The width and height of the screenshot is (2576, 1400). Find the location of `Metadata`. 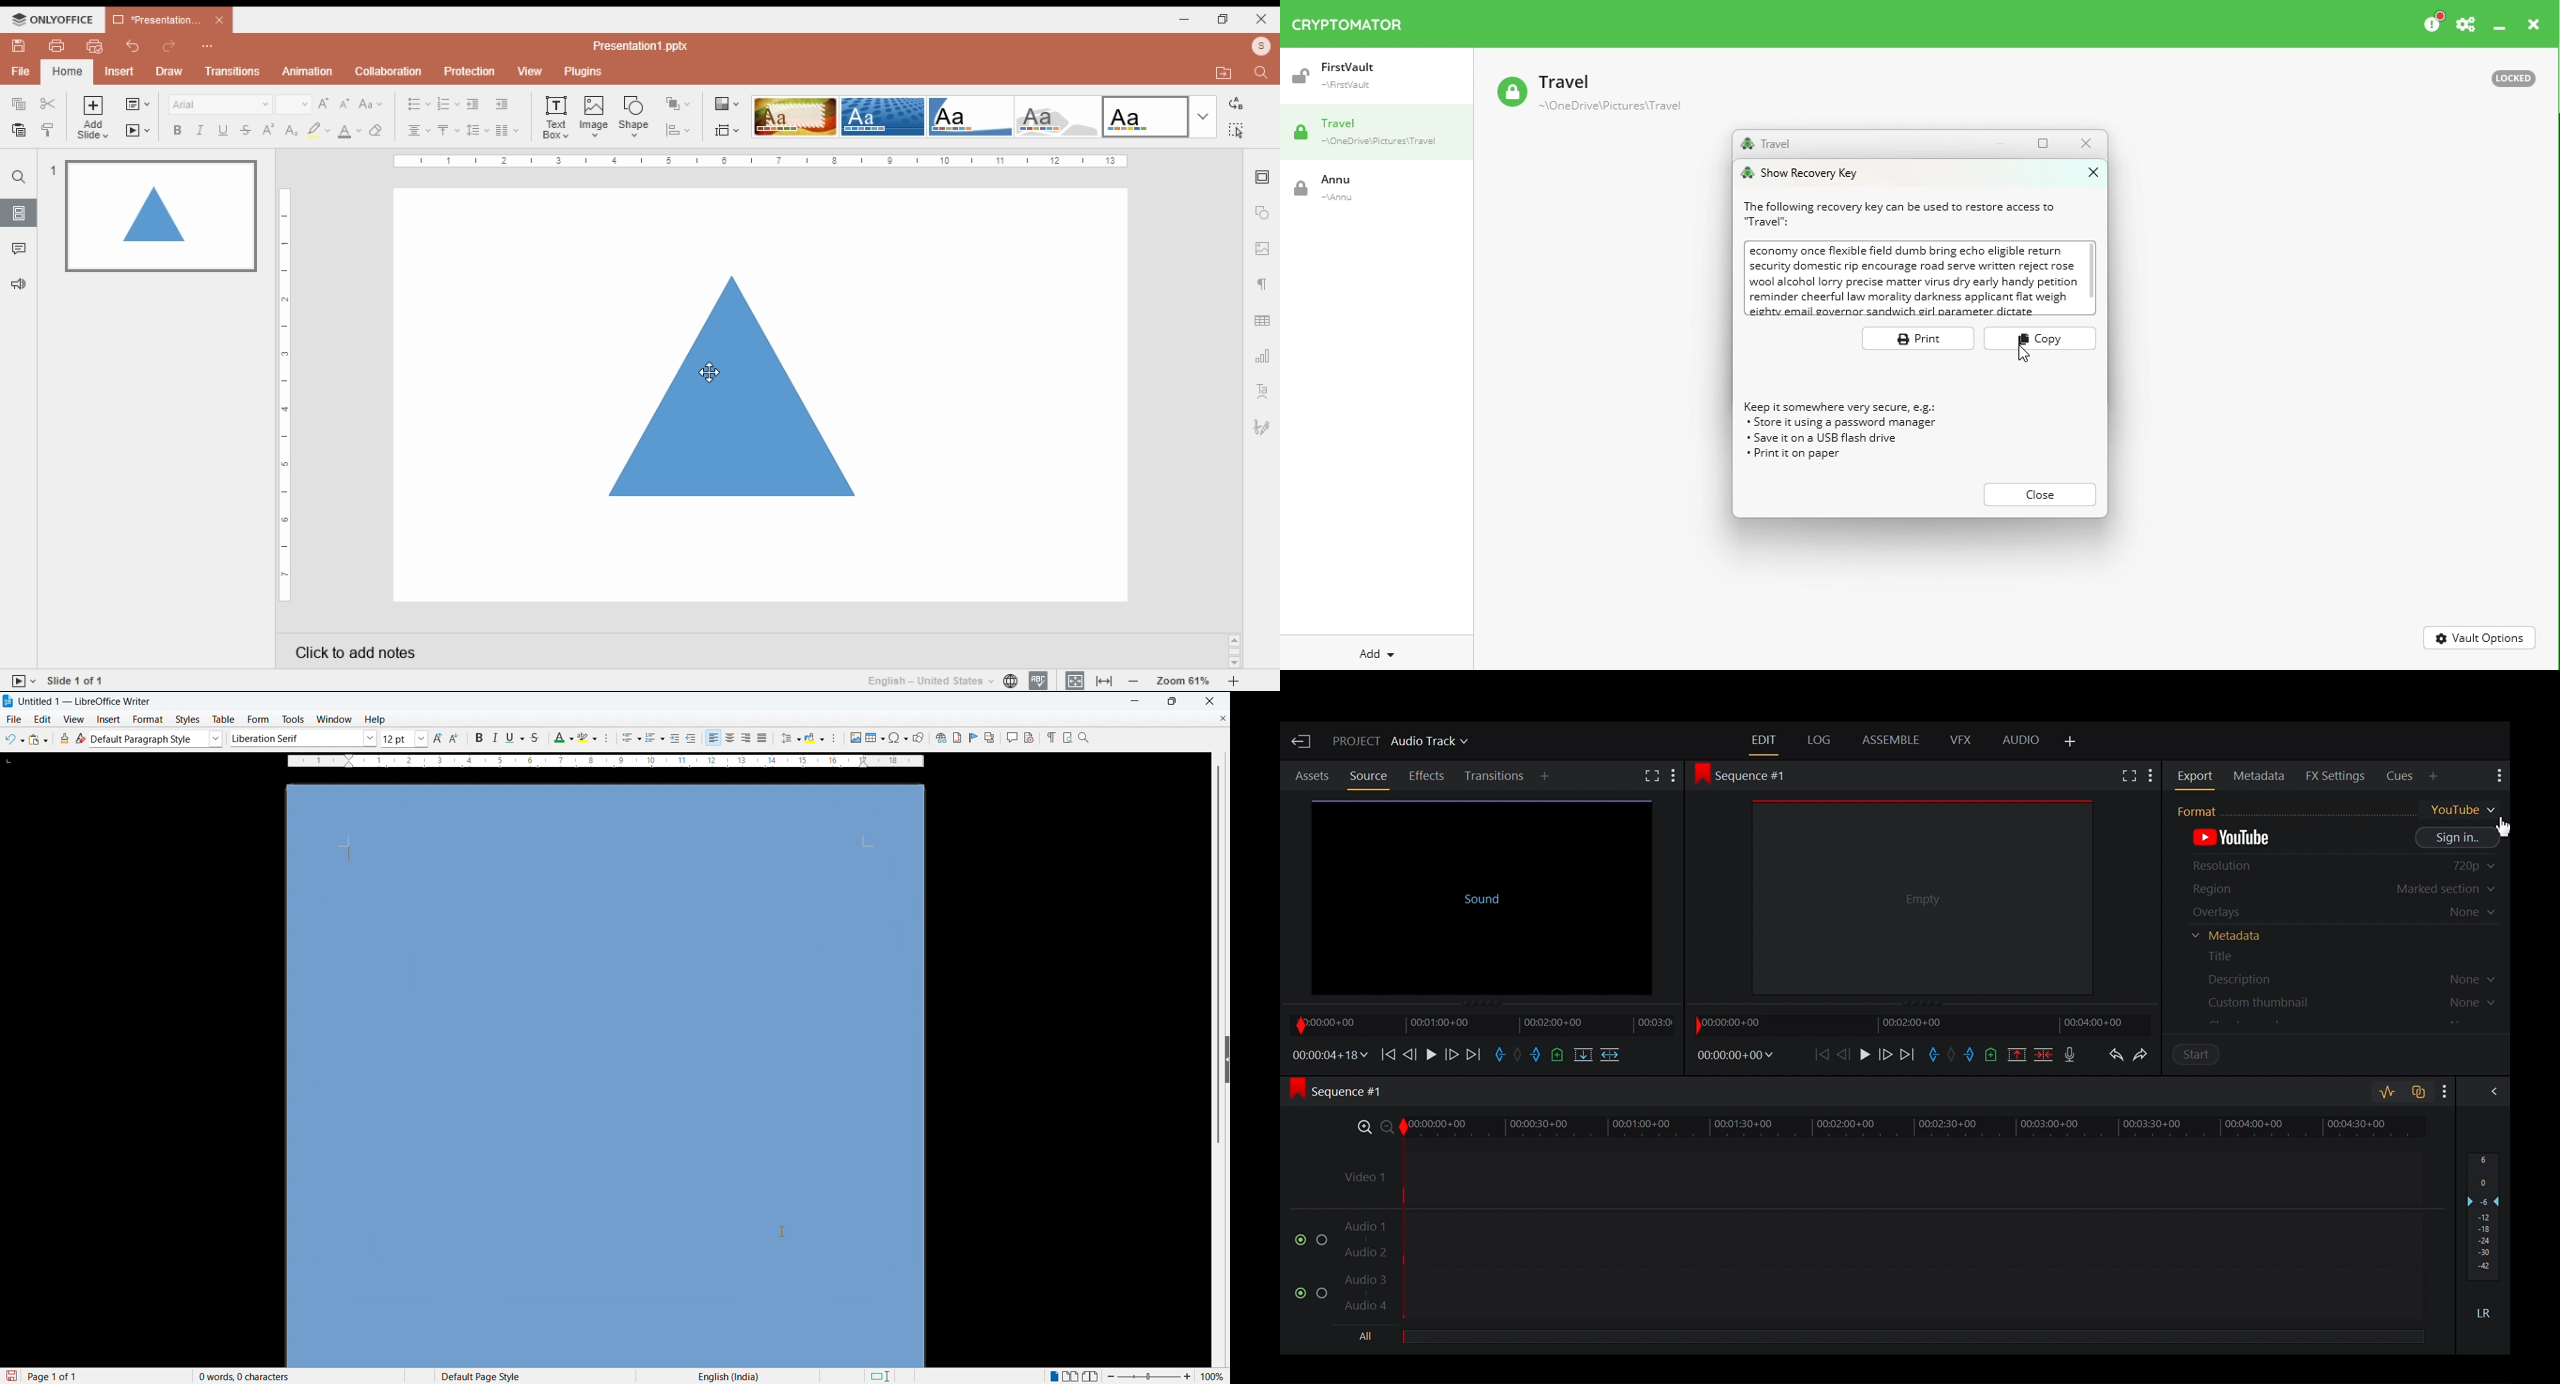

Metadata is located at coordinates (2234, 937).